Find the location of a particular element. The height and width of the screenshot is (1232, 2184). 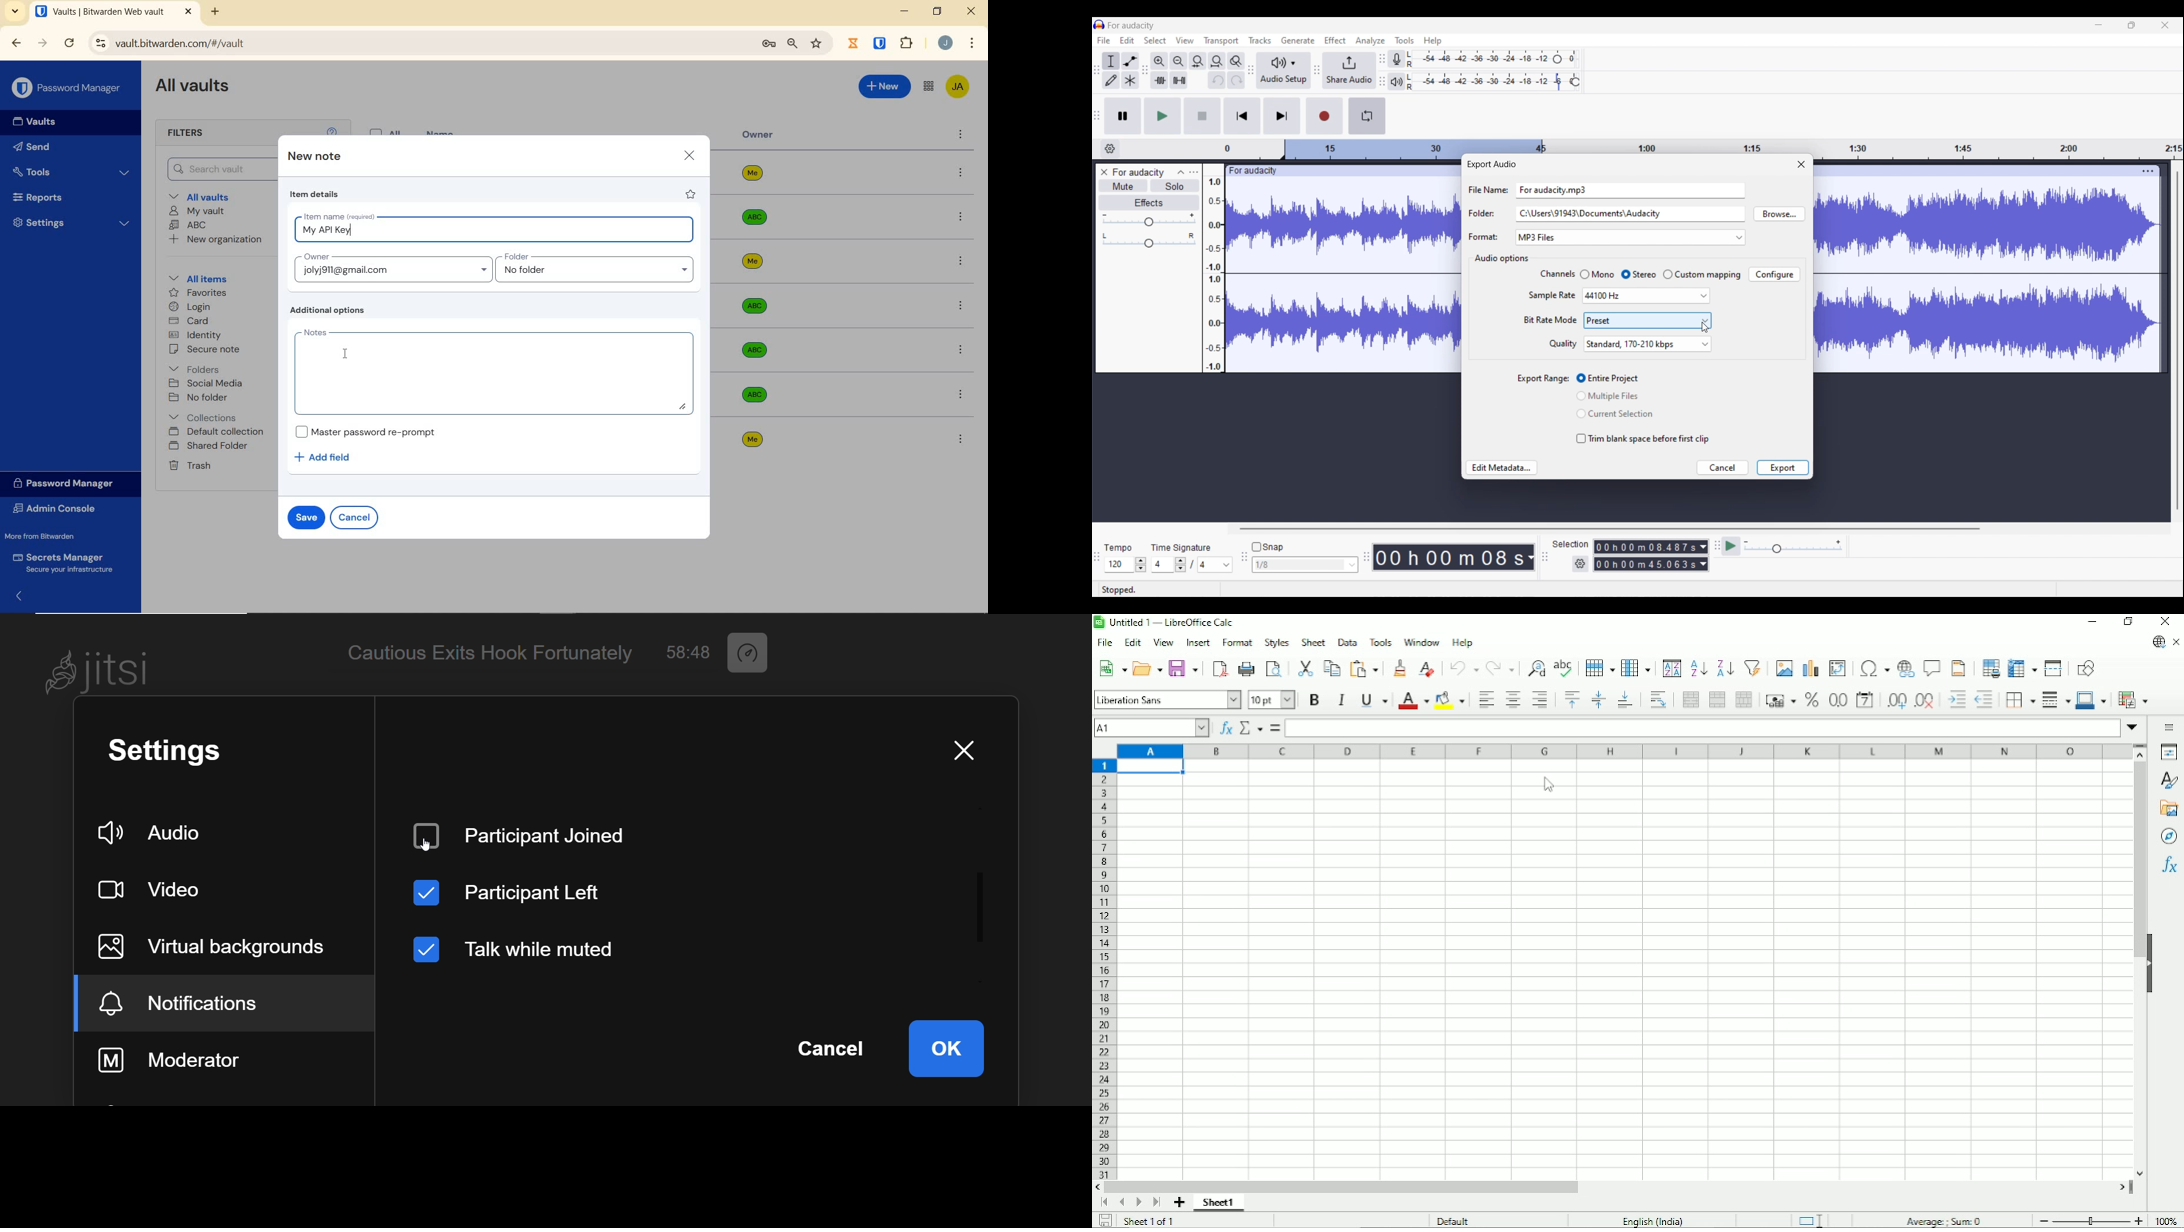

Sort descending is located at coordinates (1723, 667).